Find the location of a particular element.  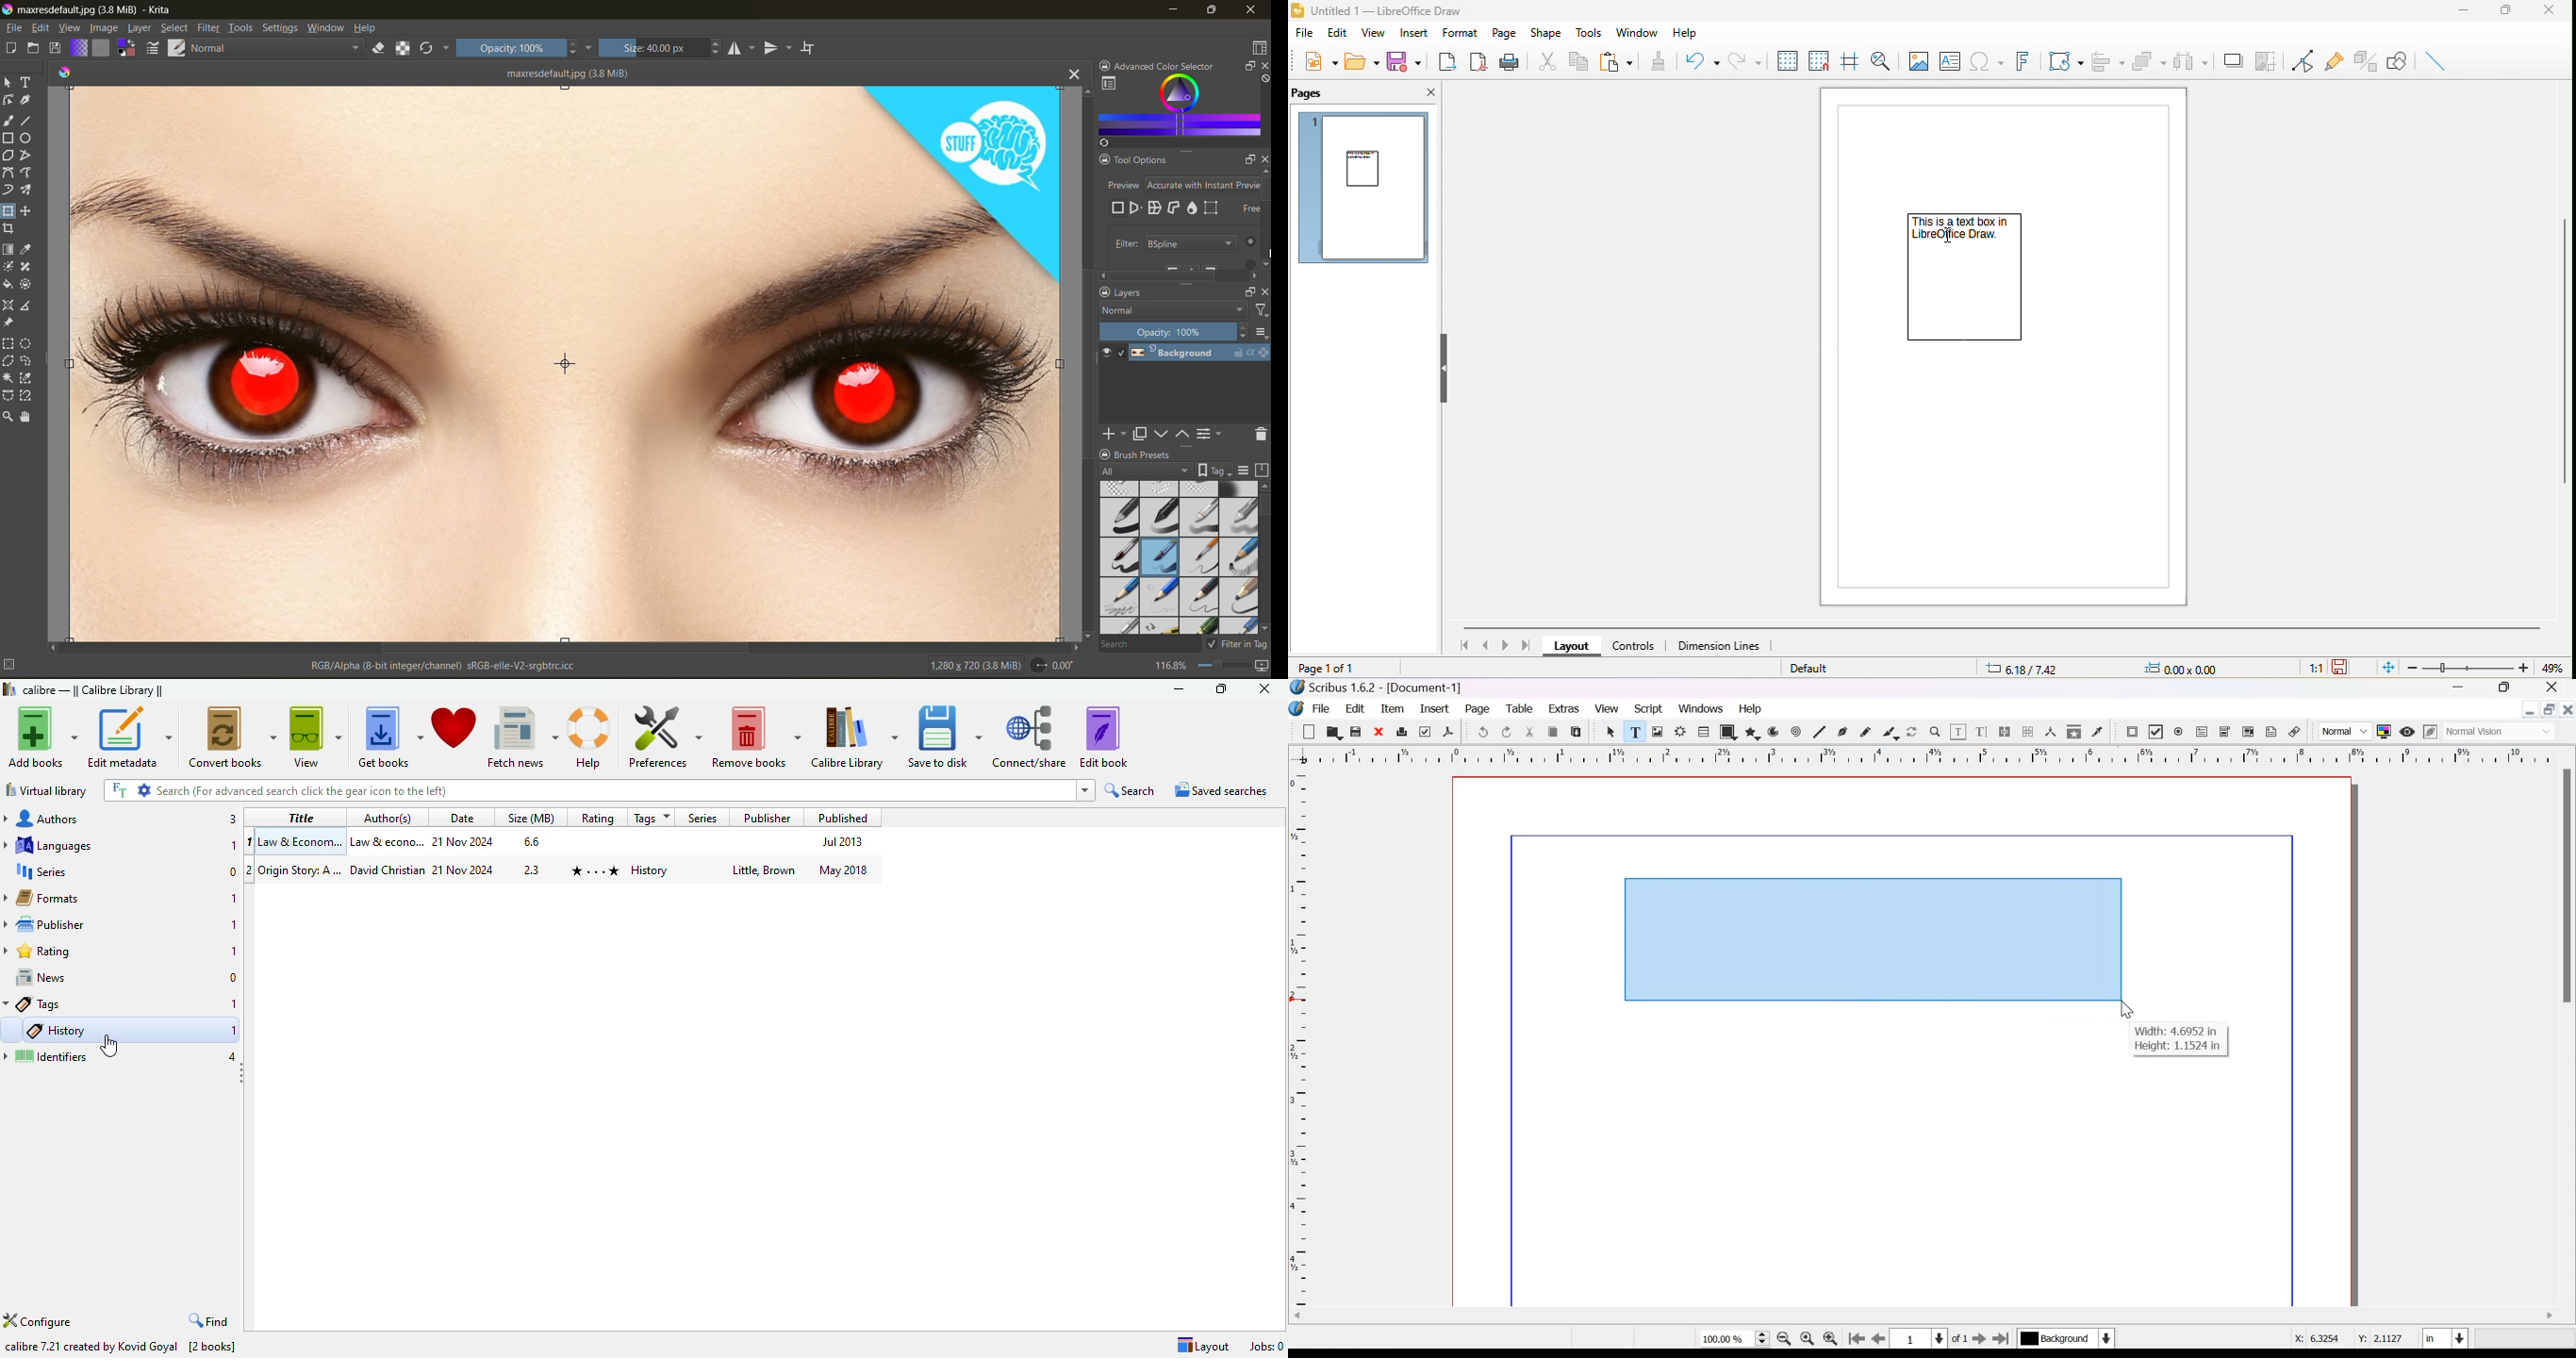

crop image is located at coordinates (2264, 60).